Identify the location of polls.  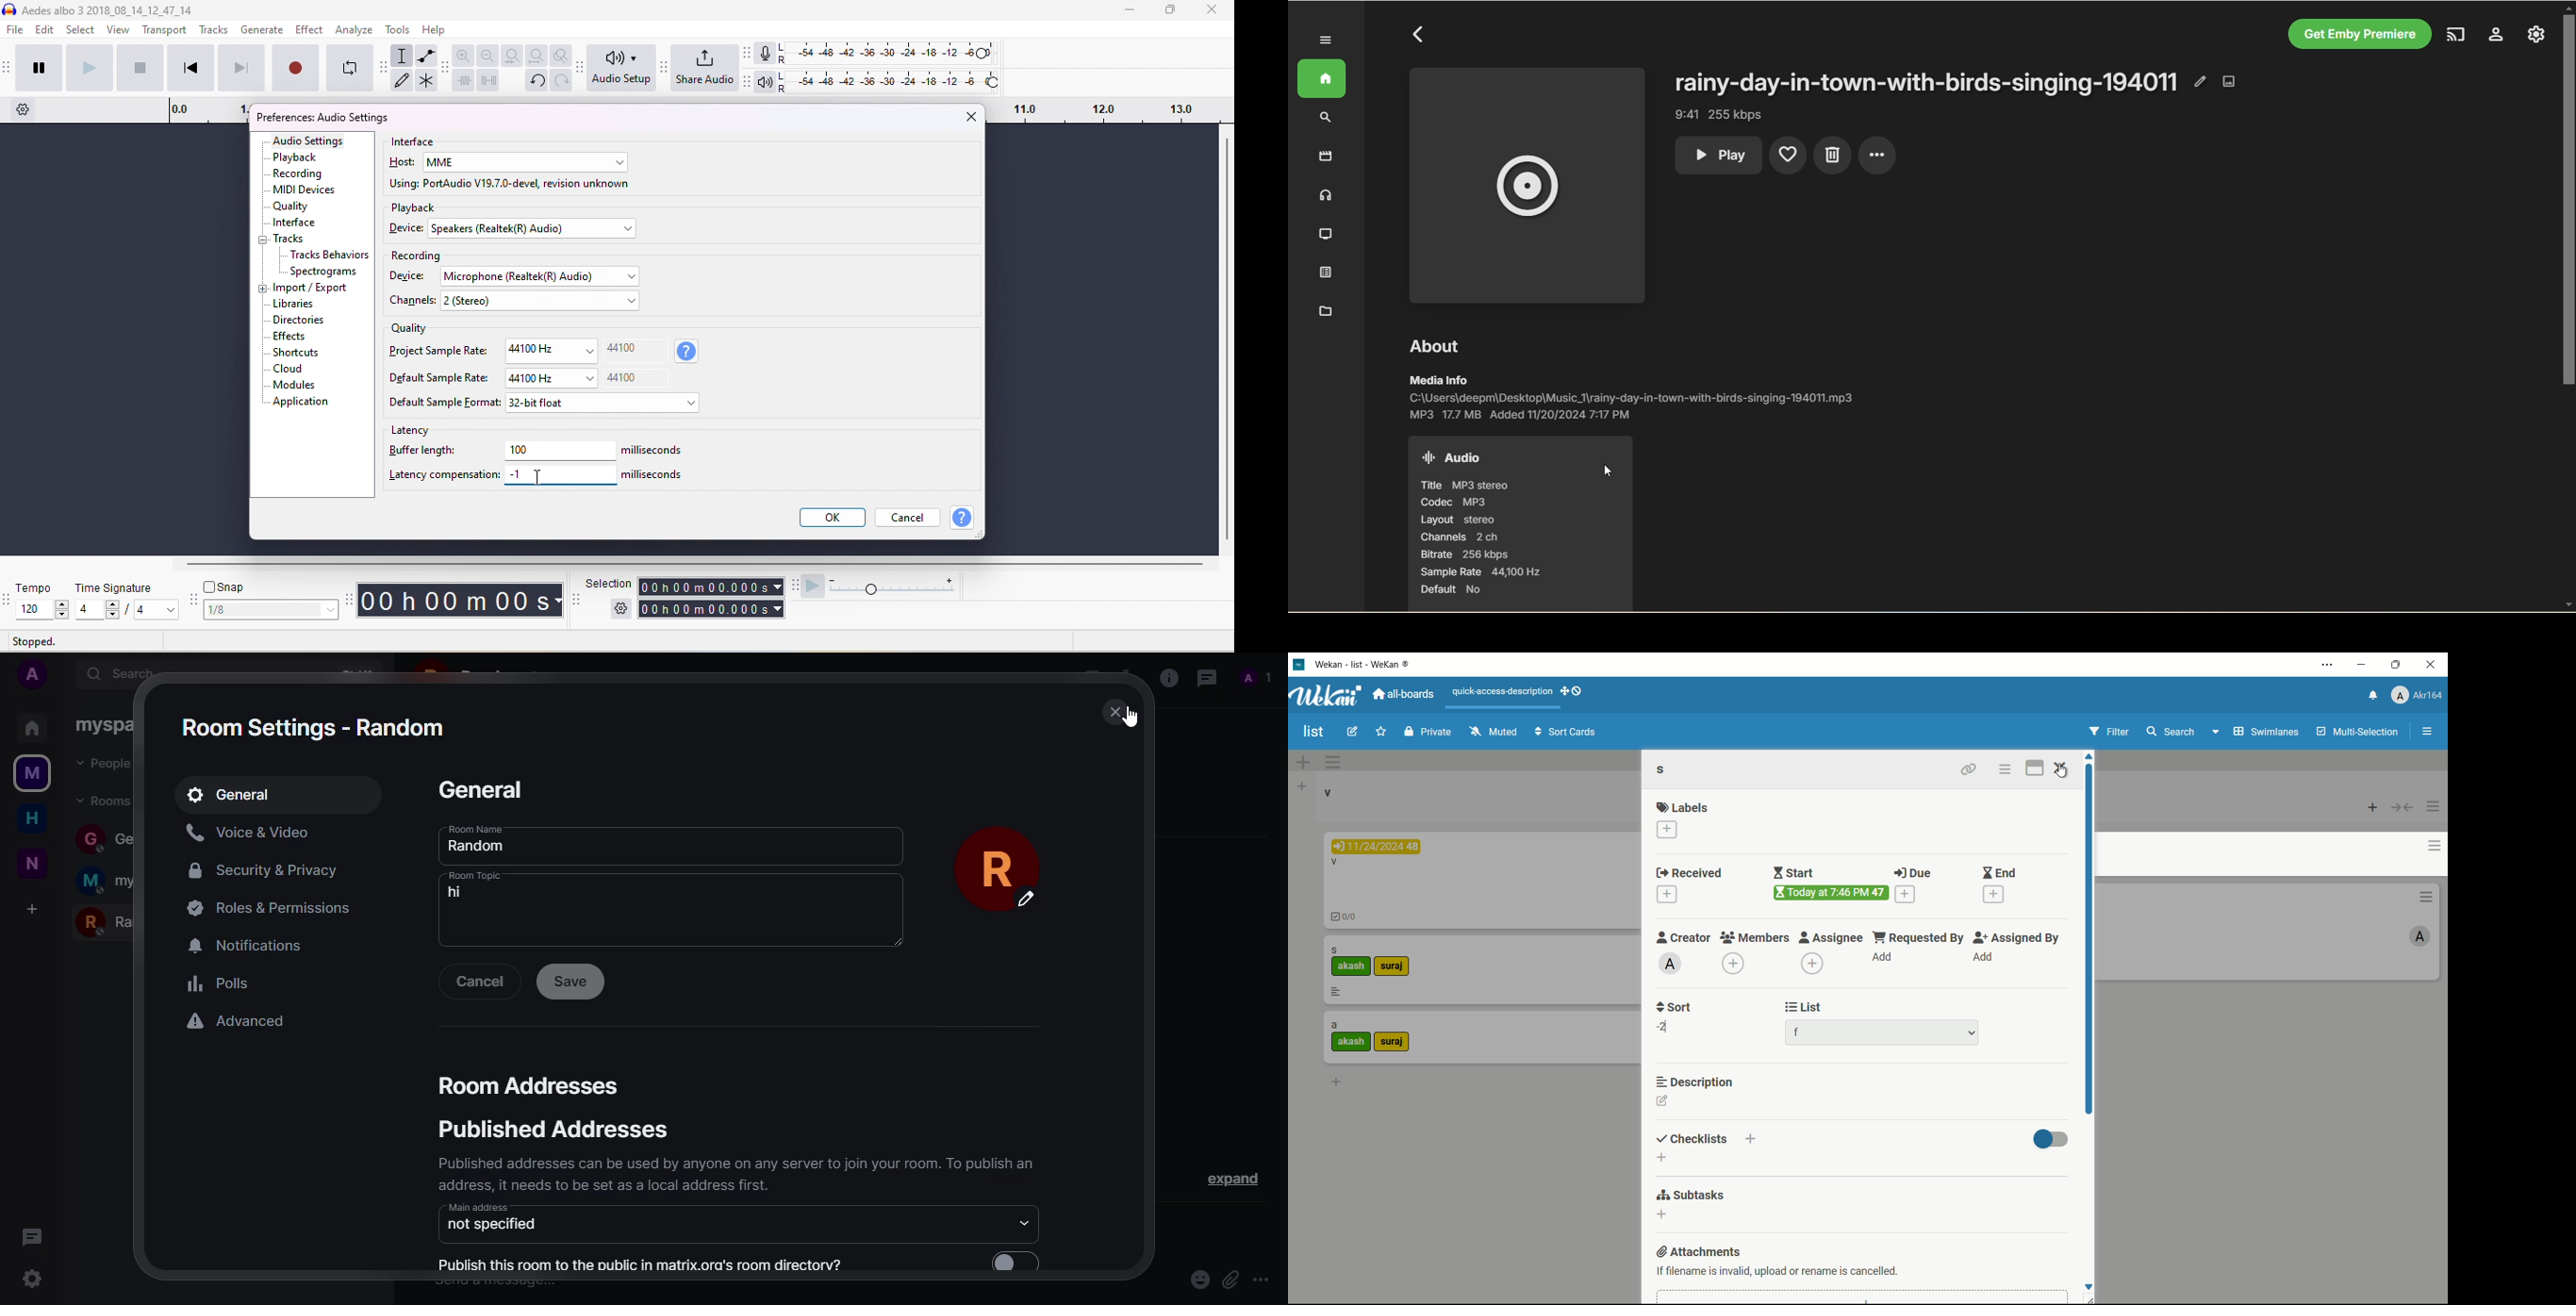
(218, 983).